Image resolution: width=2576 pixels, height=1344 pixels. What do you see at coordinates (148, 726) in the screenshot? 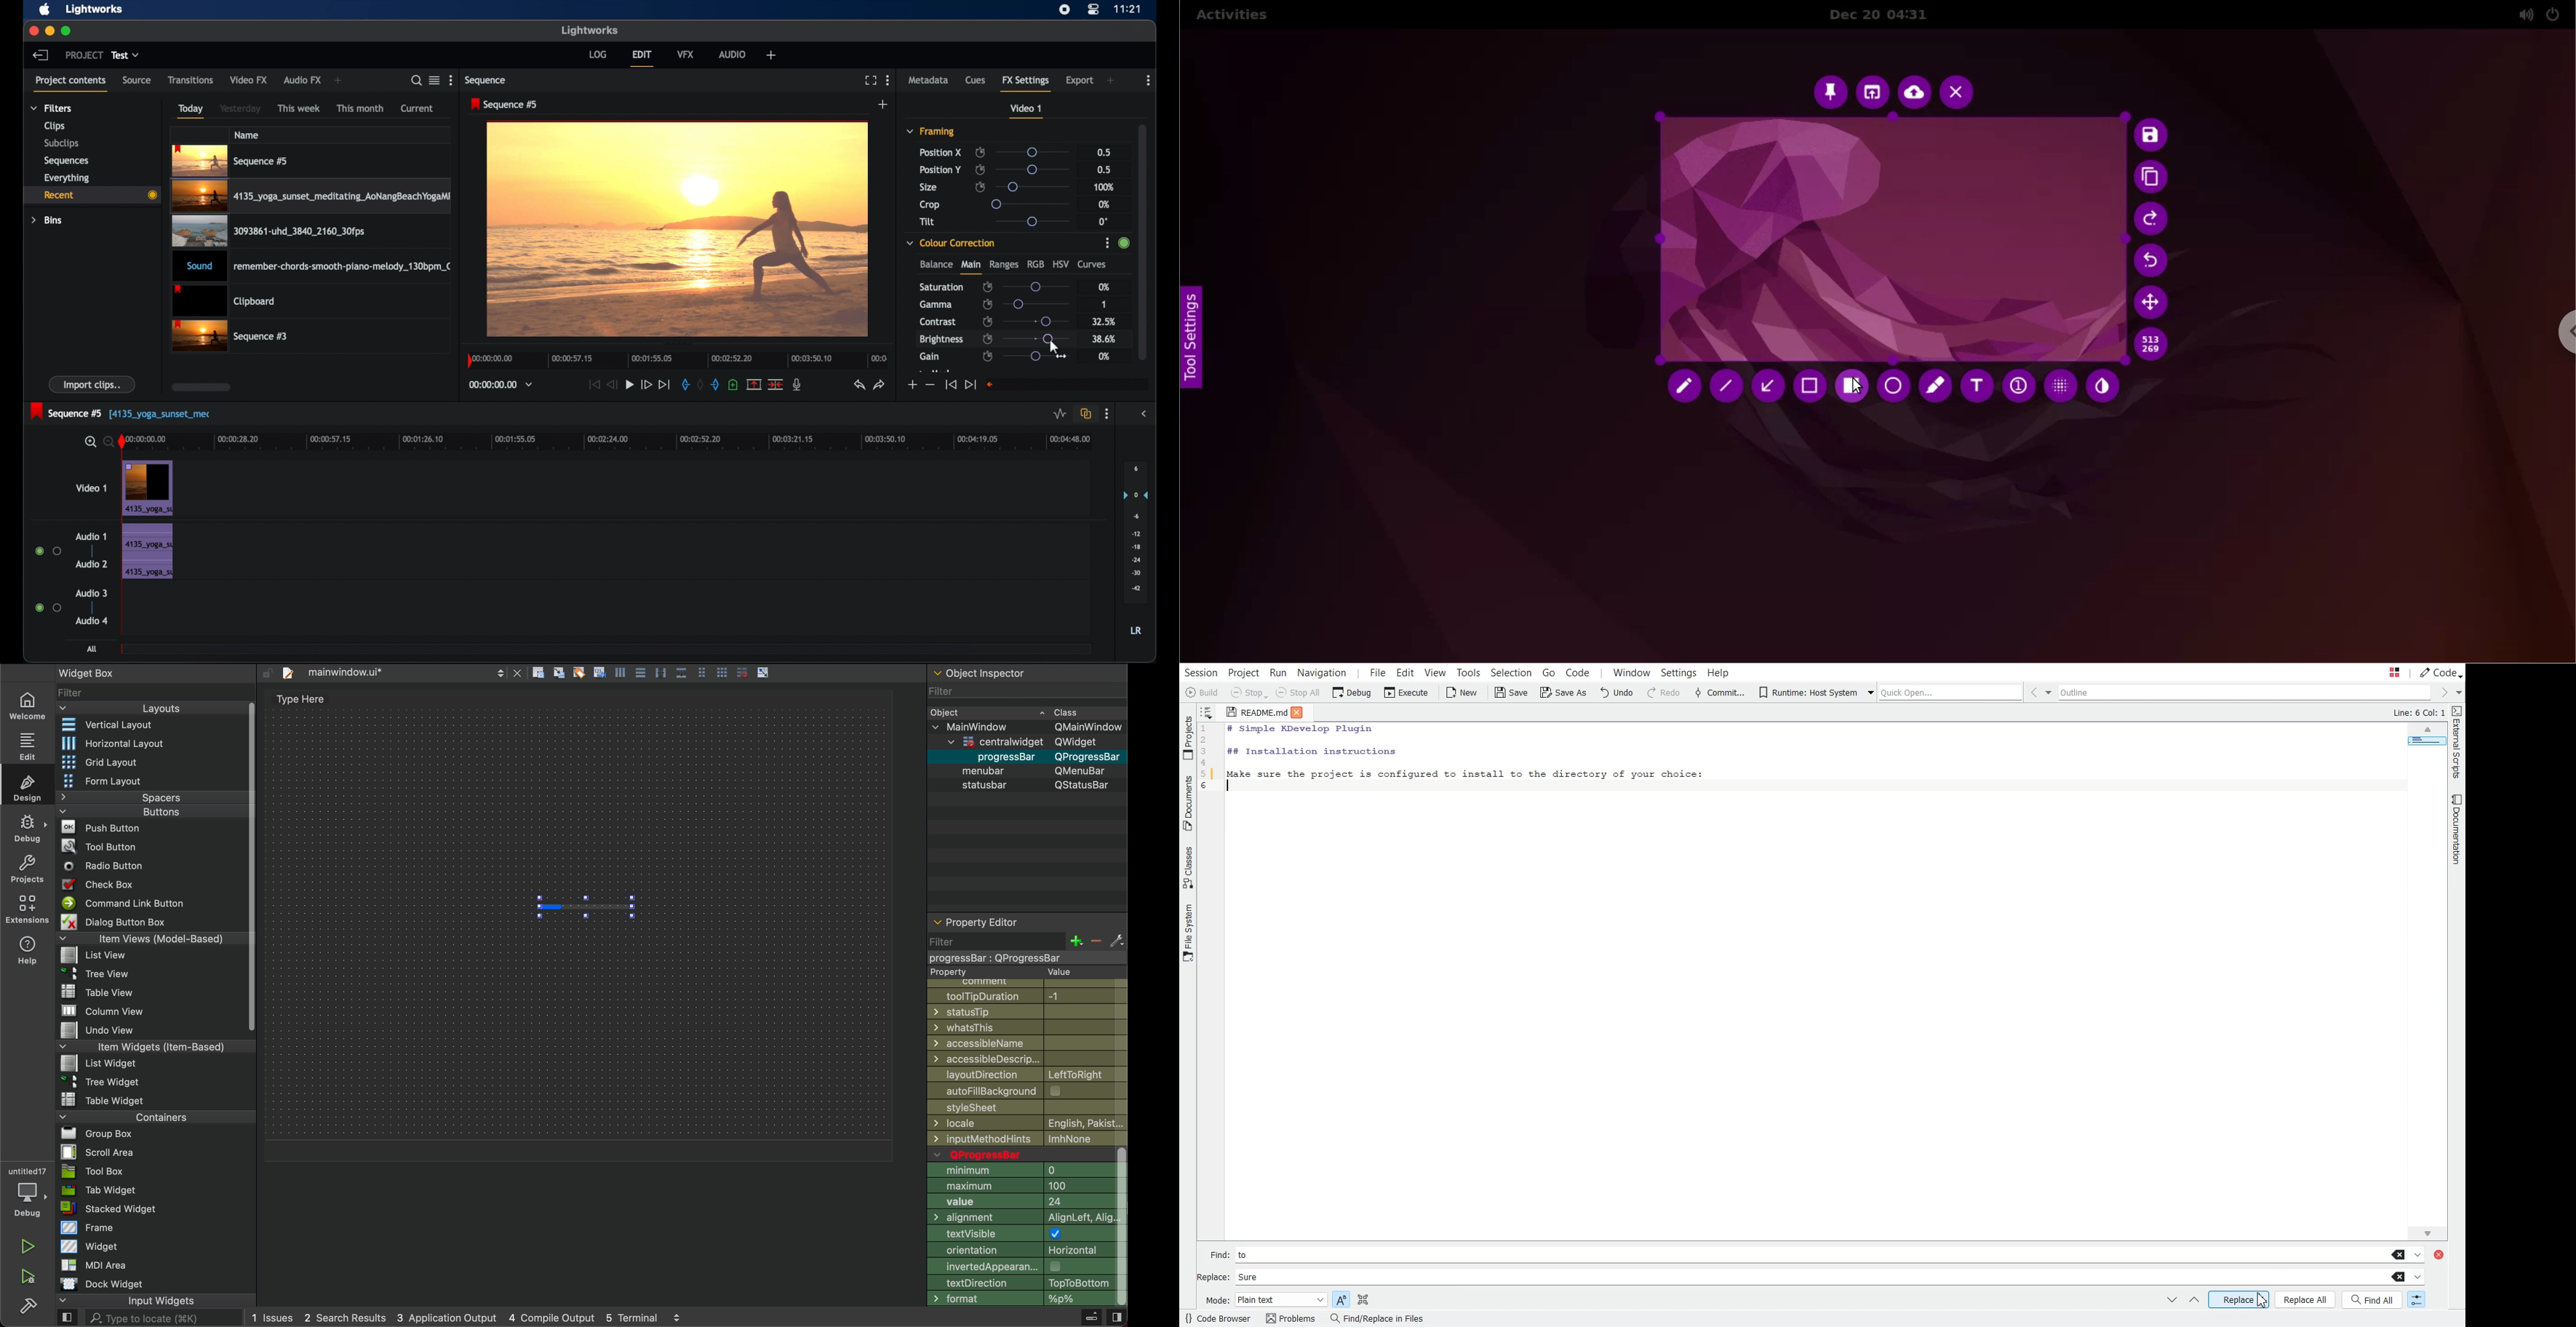
I see `vertical layout` at bounding box center [148, 726].